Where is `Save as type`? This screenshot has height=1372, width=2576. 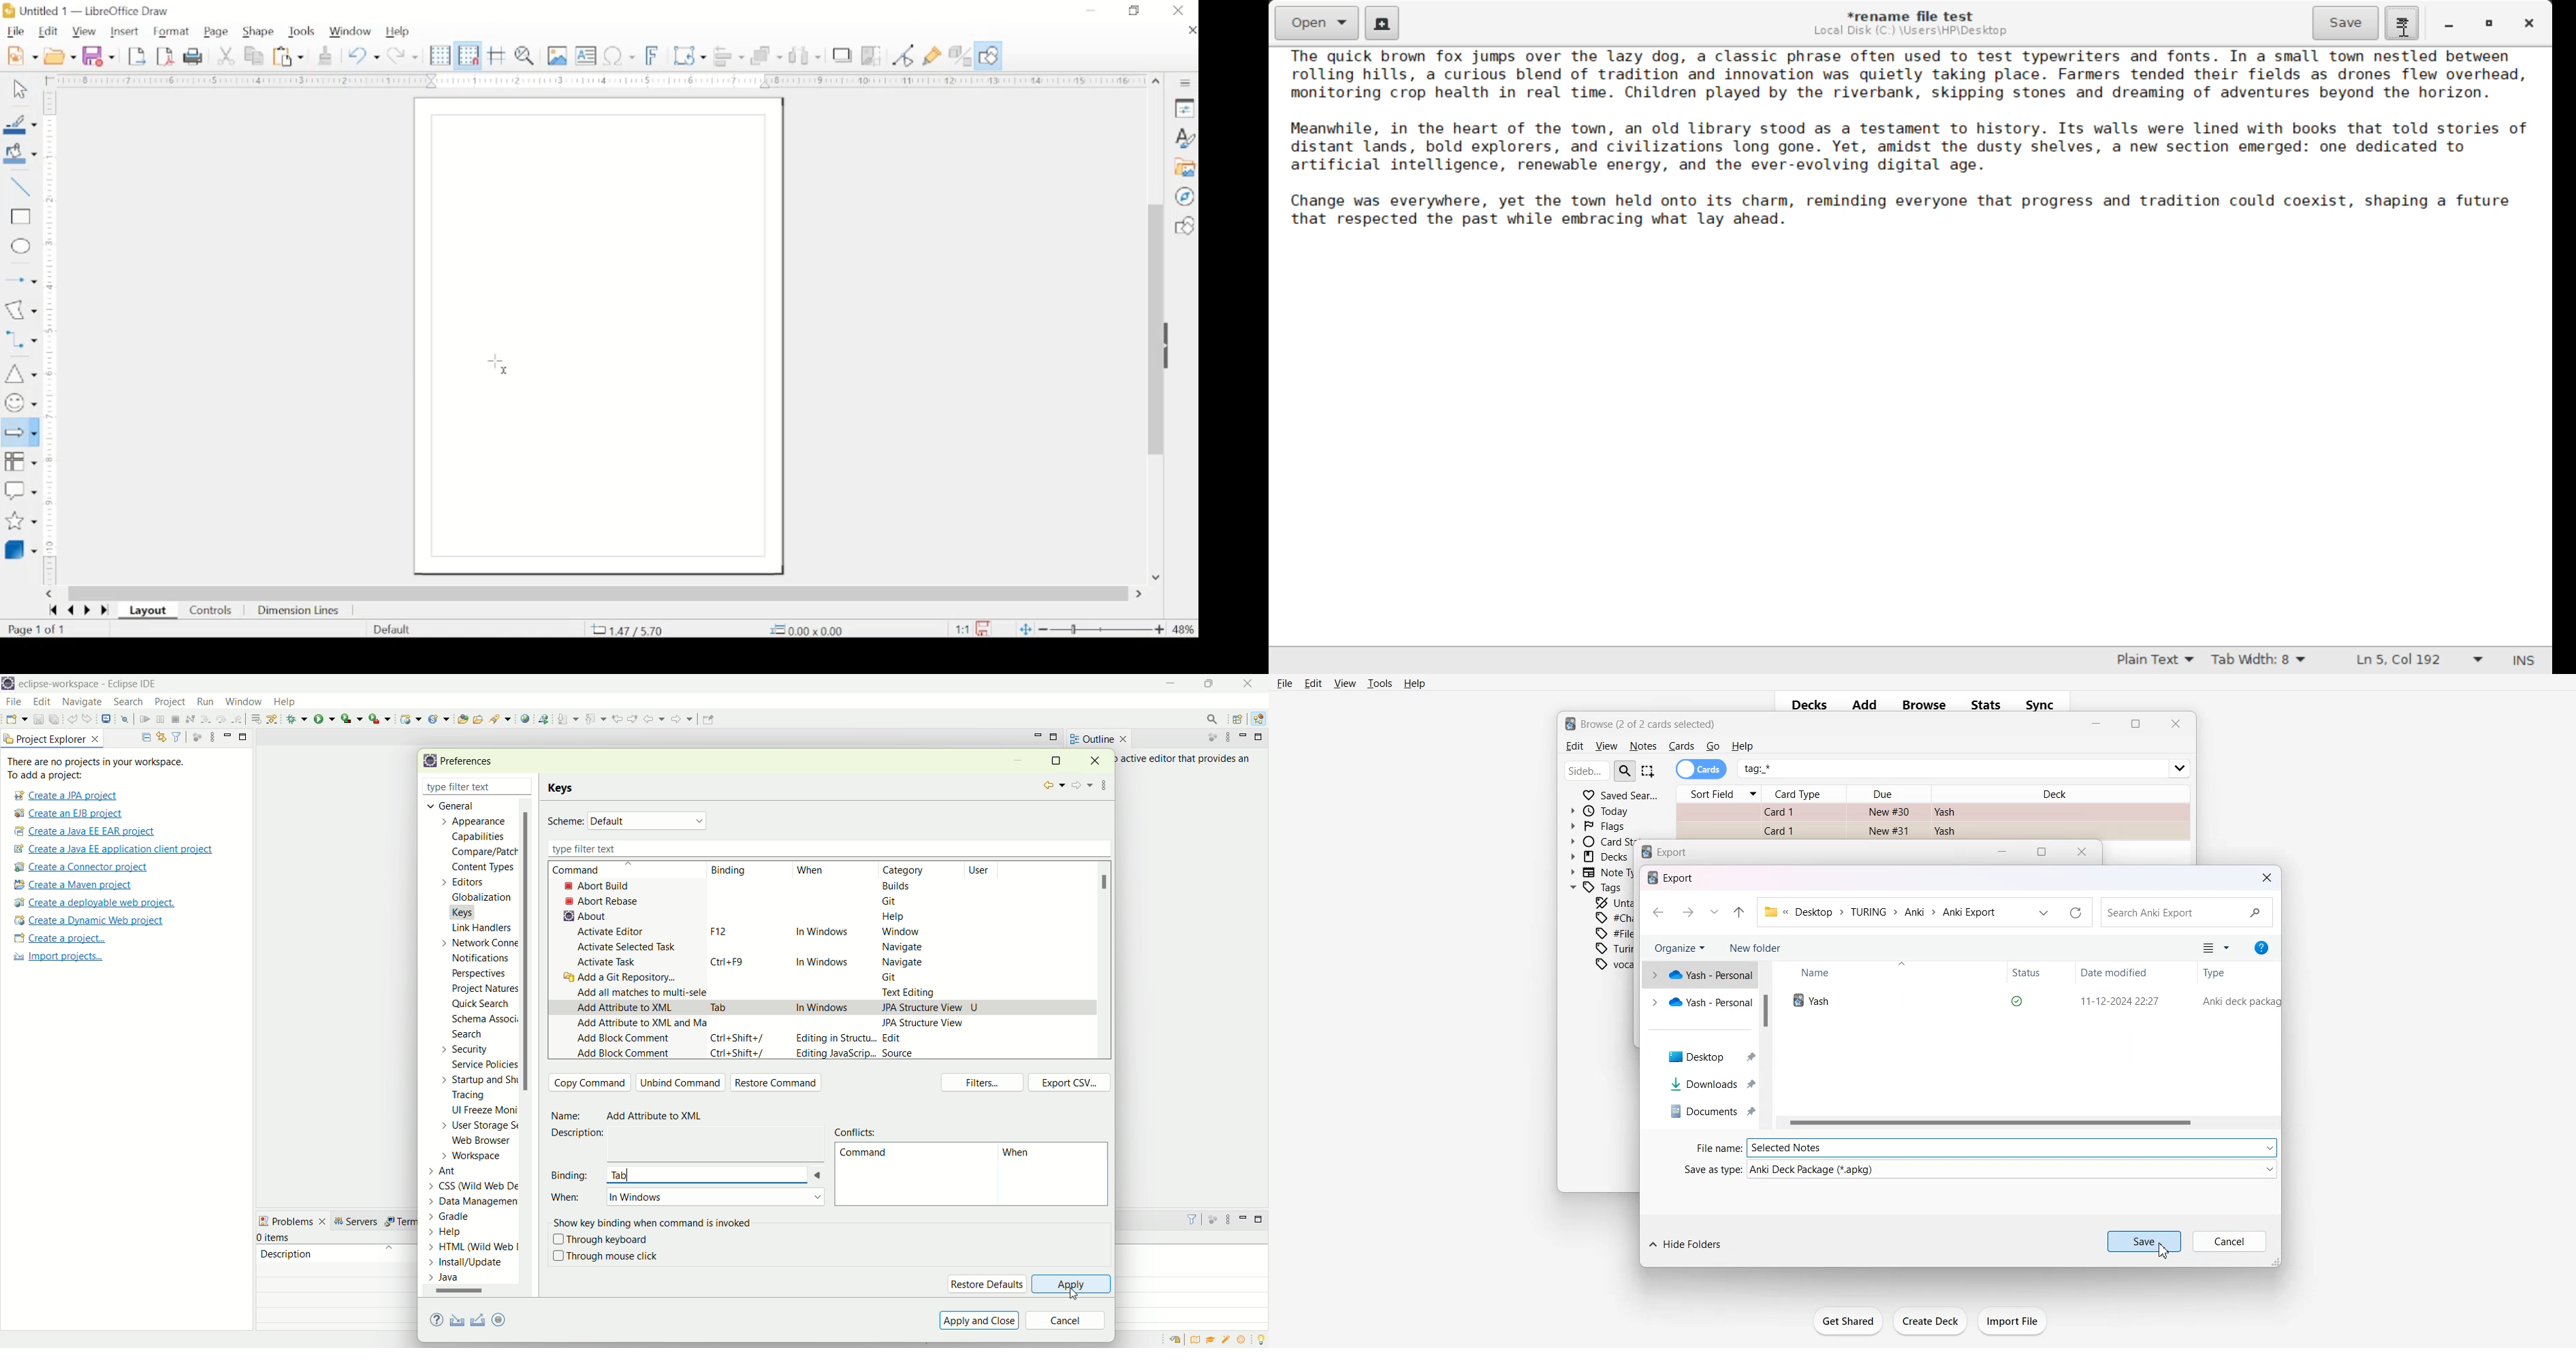
Save as type is located at coordinates (1981, 1169).